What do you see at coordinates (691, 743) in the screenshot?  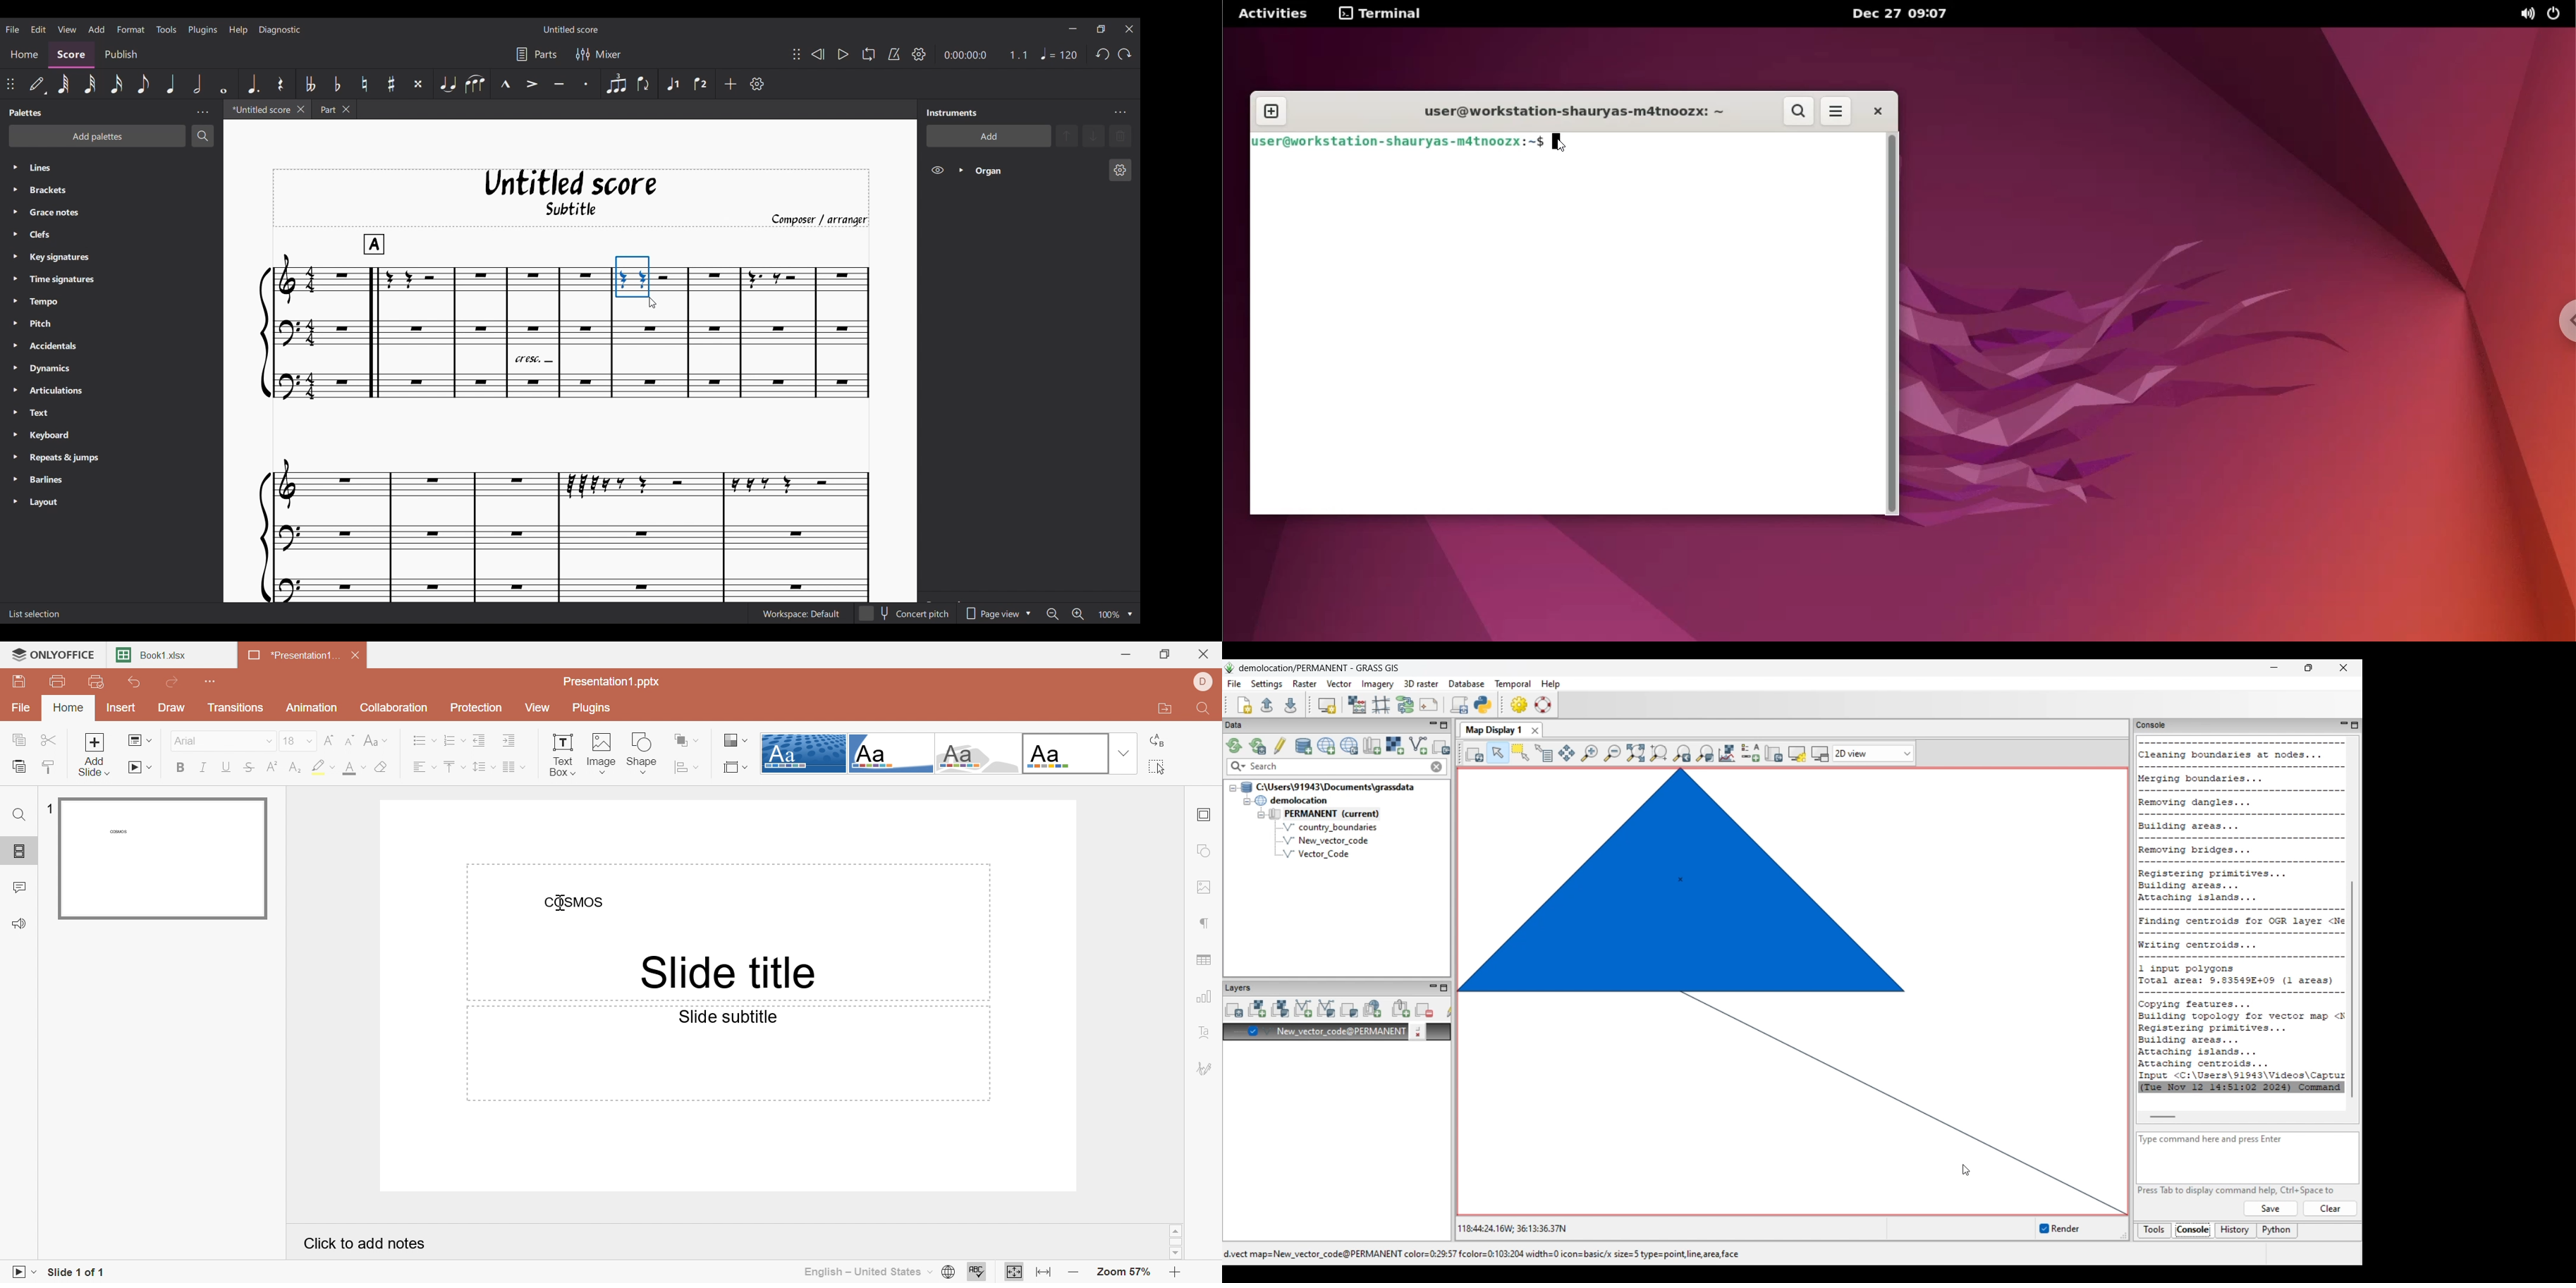 I see `Arrange shape` at bounding box center [691, 743].